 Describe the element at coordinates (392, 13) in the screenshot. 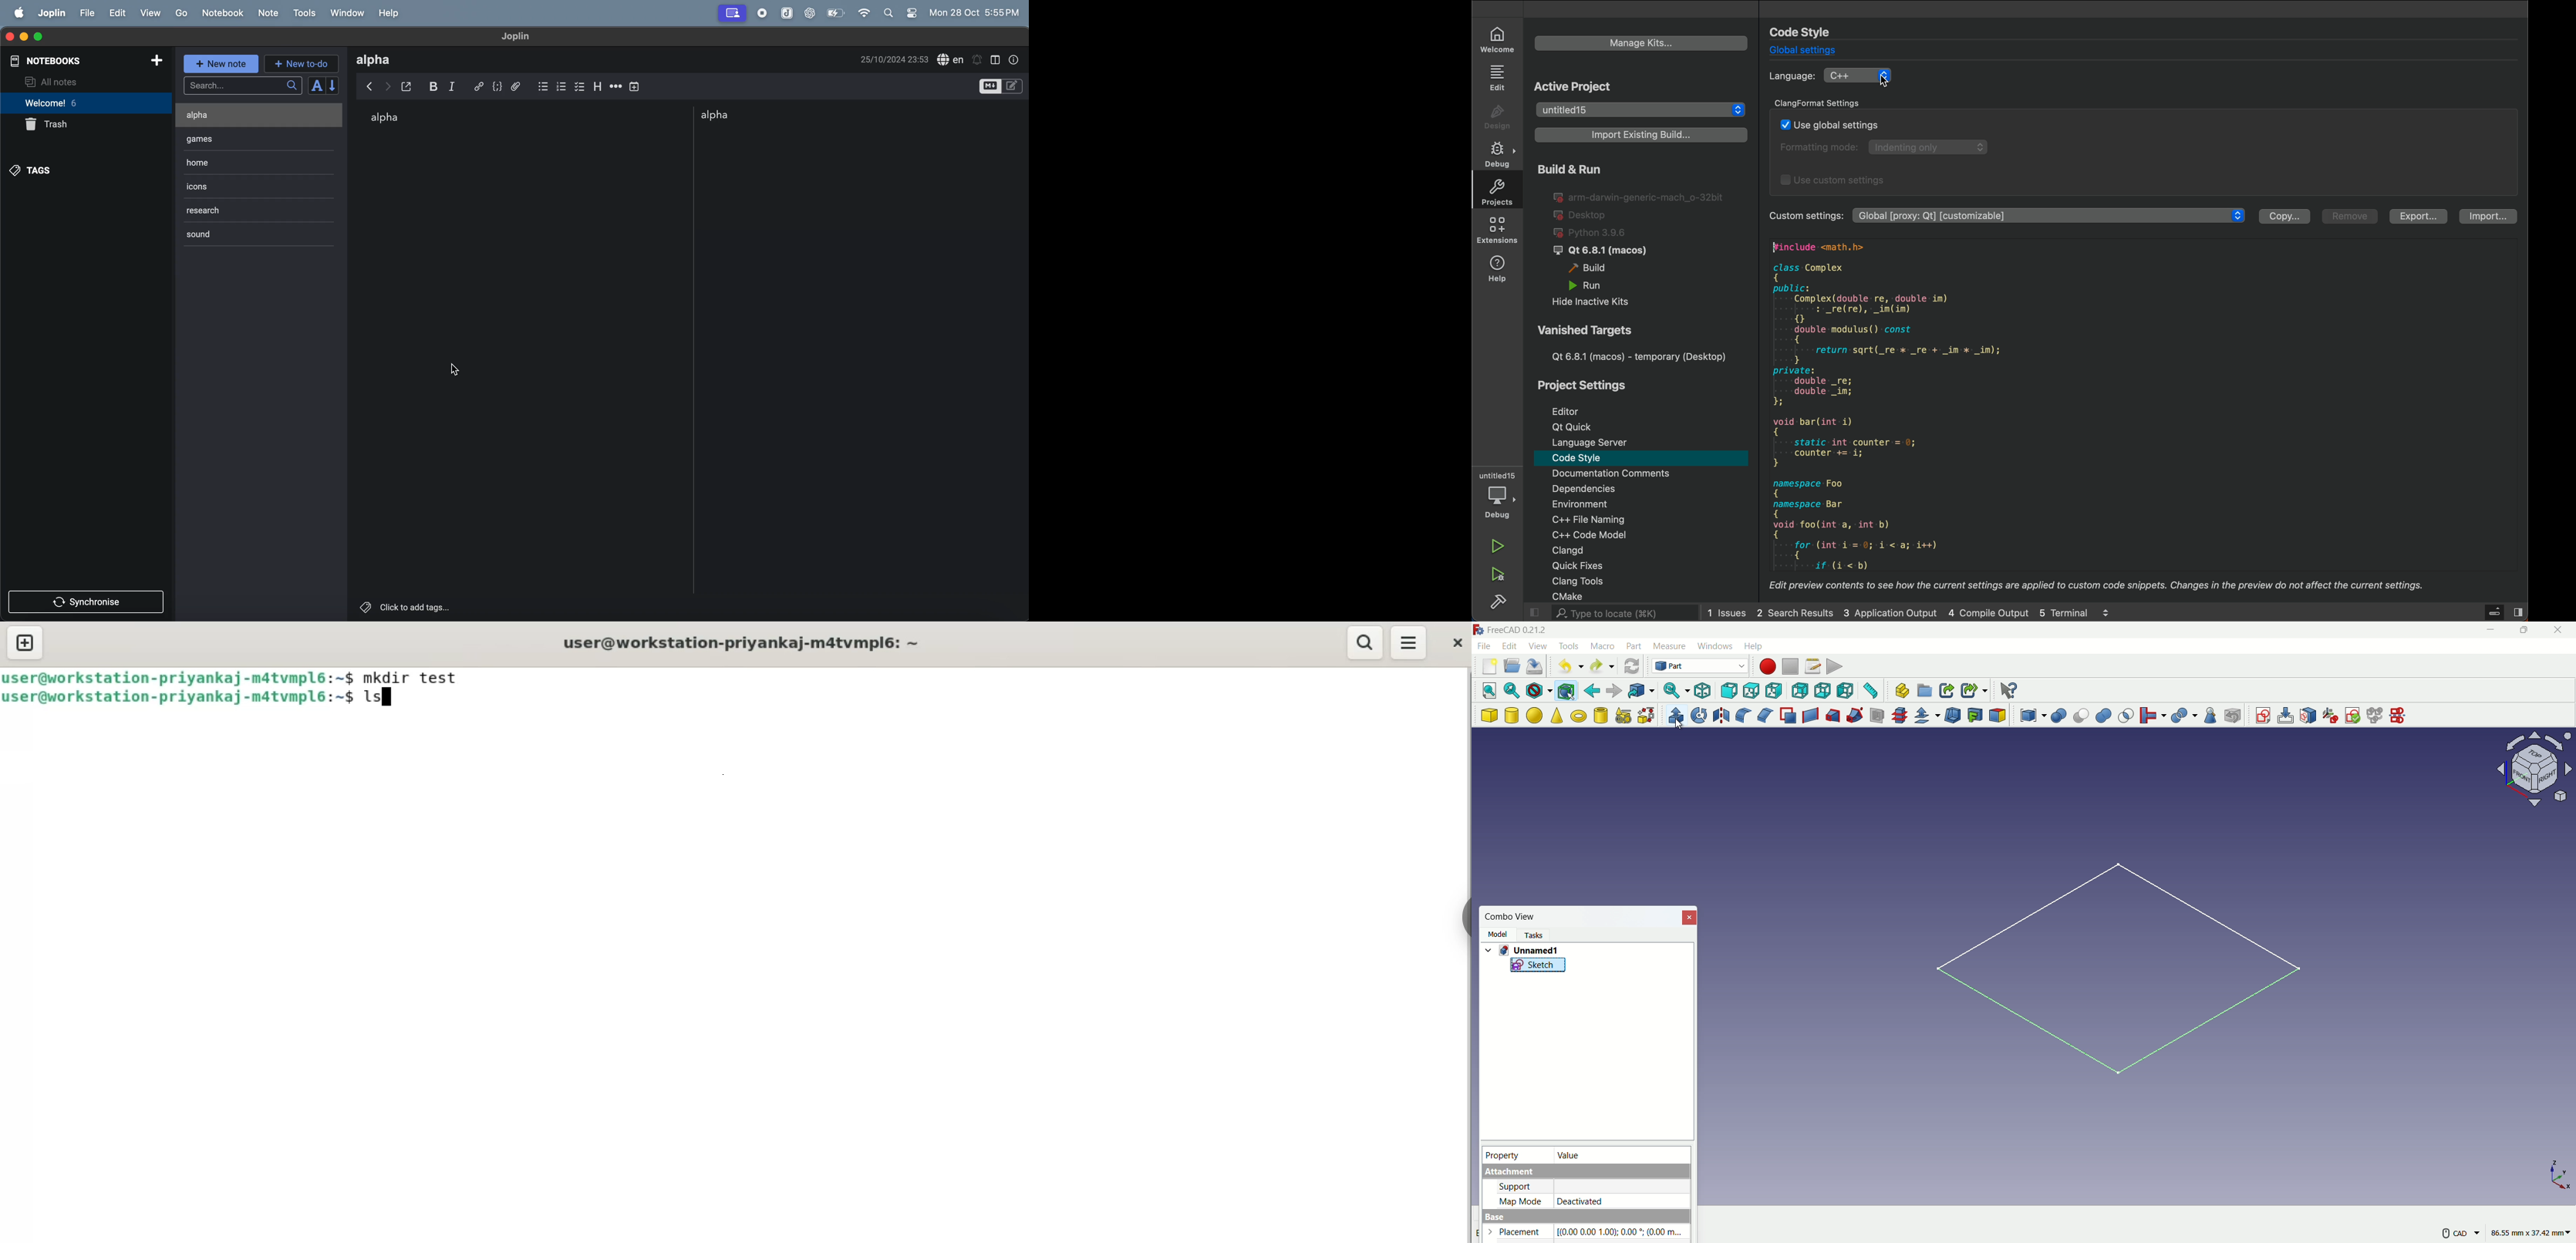

I see `help` at that location.